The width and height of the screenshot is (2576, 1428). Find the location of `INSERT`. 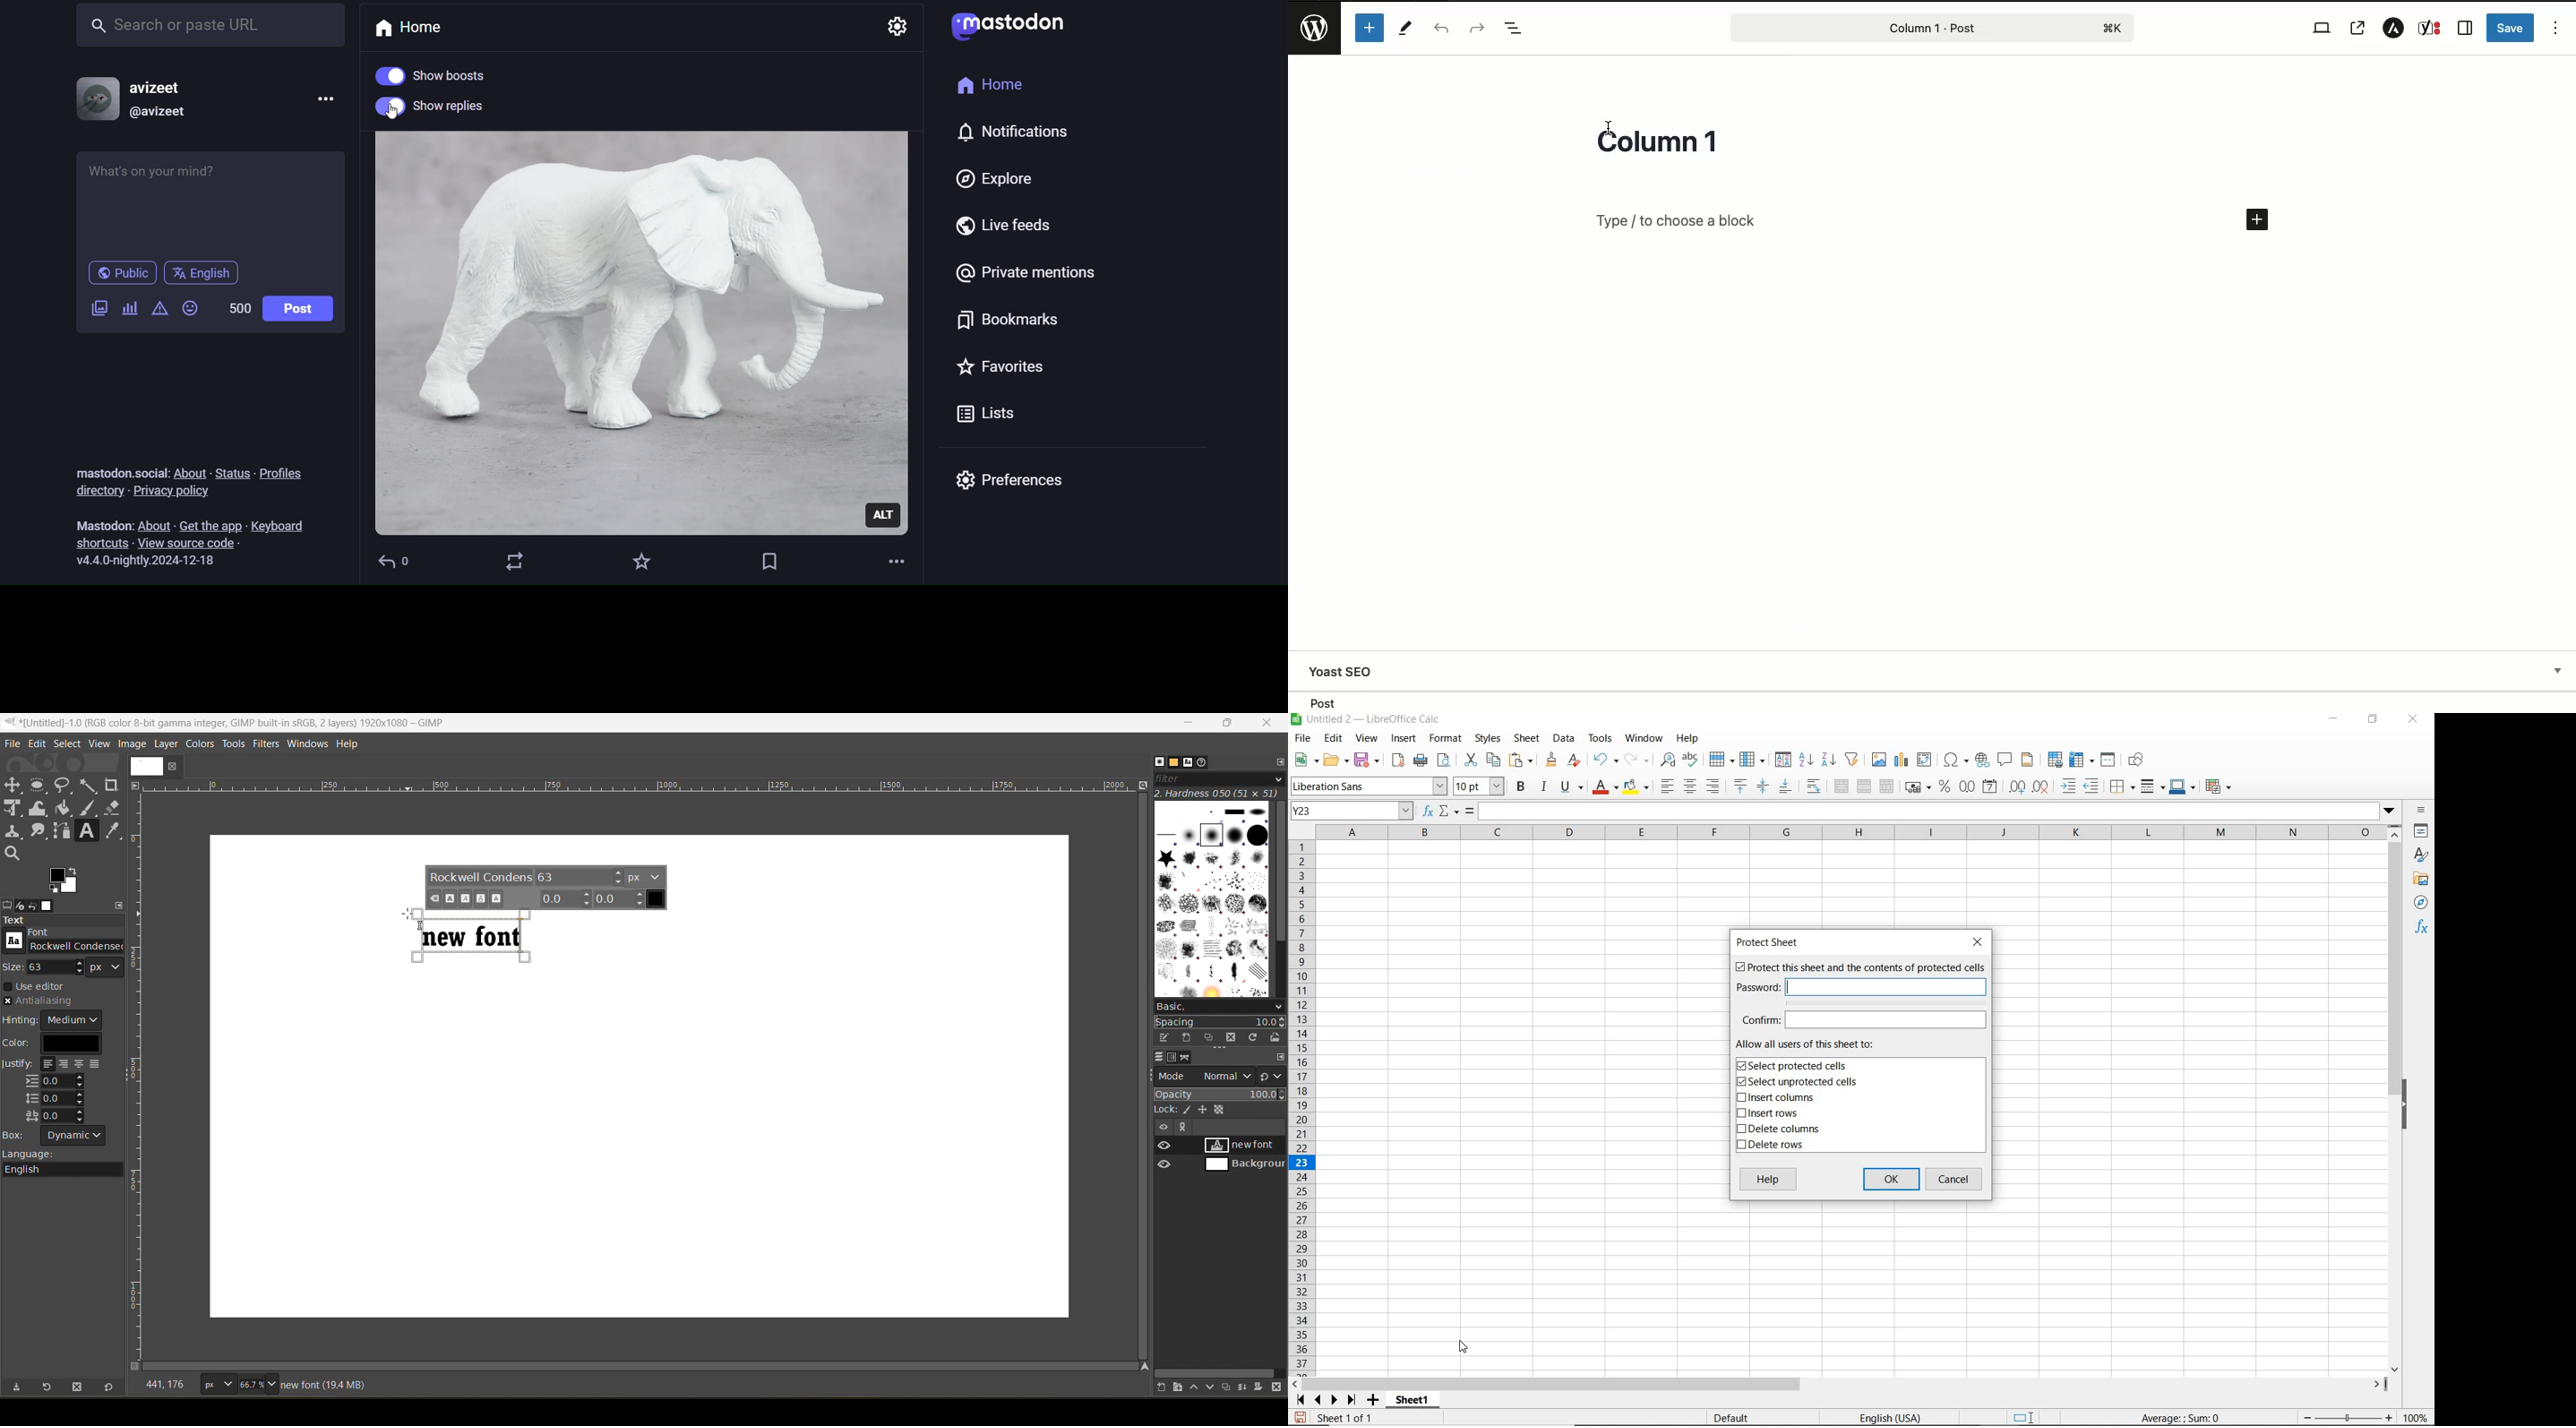

INSERT is located at coordinates (1404, 739).